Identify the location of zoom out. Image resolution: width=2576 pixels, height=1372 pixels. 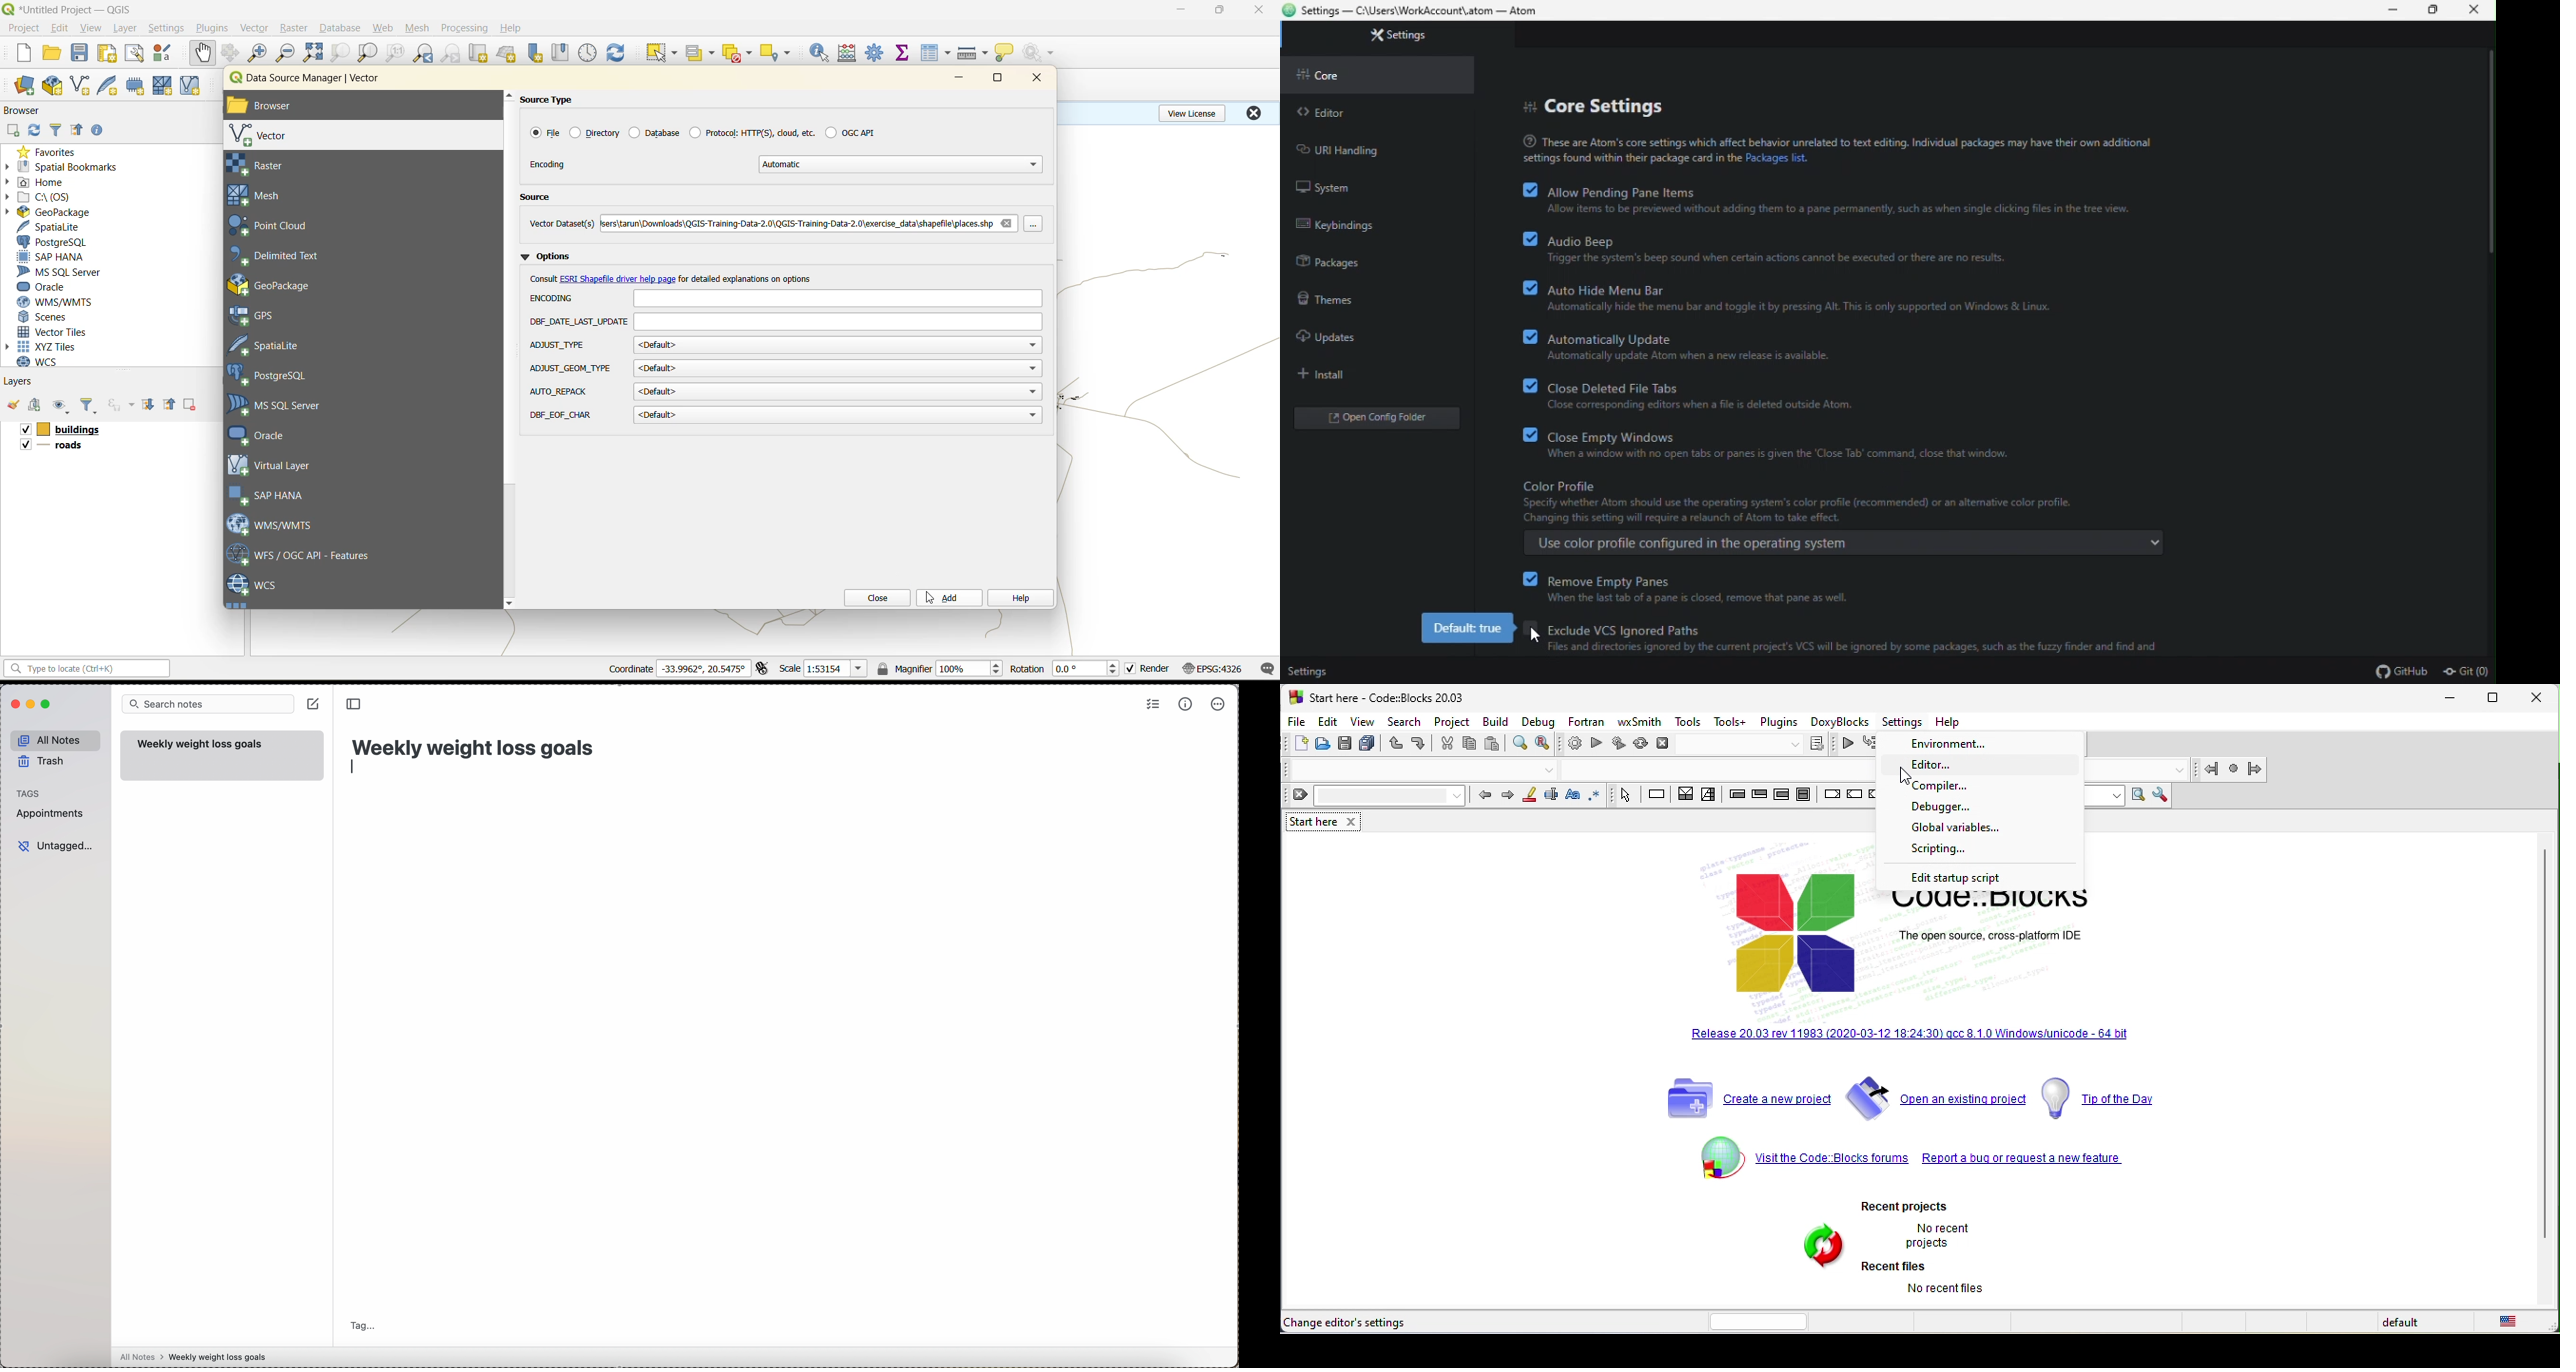
(286, 52).